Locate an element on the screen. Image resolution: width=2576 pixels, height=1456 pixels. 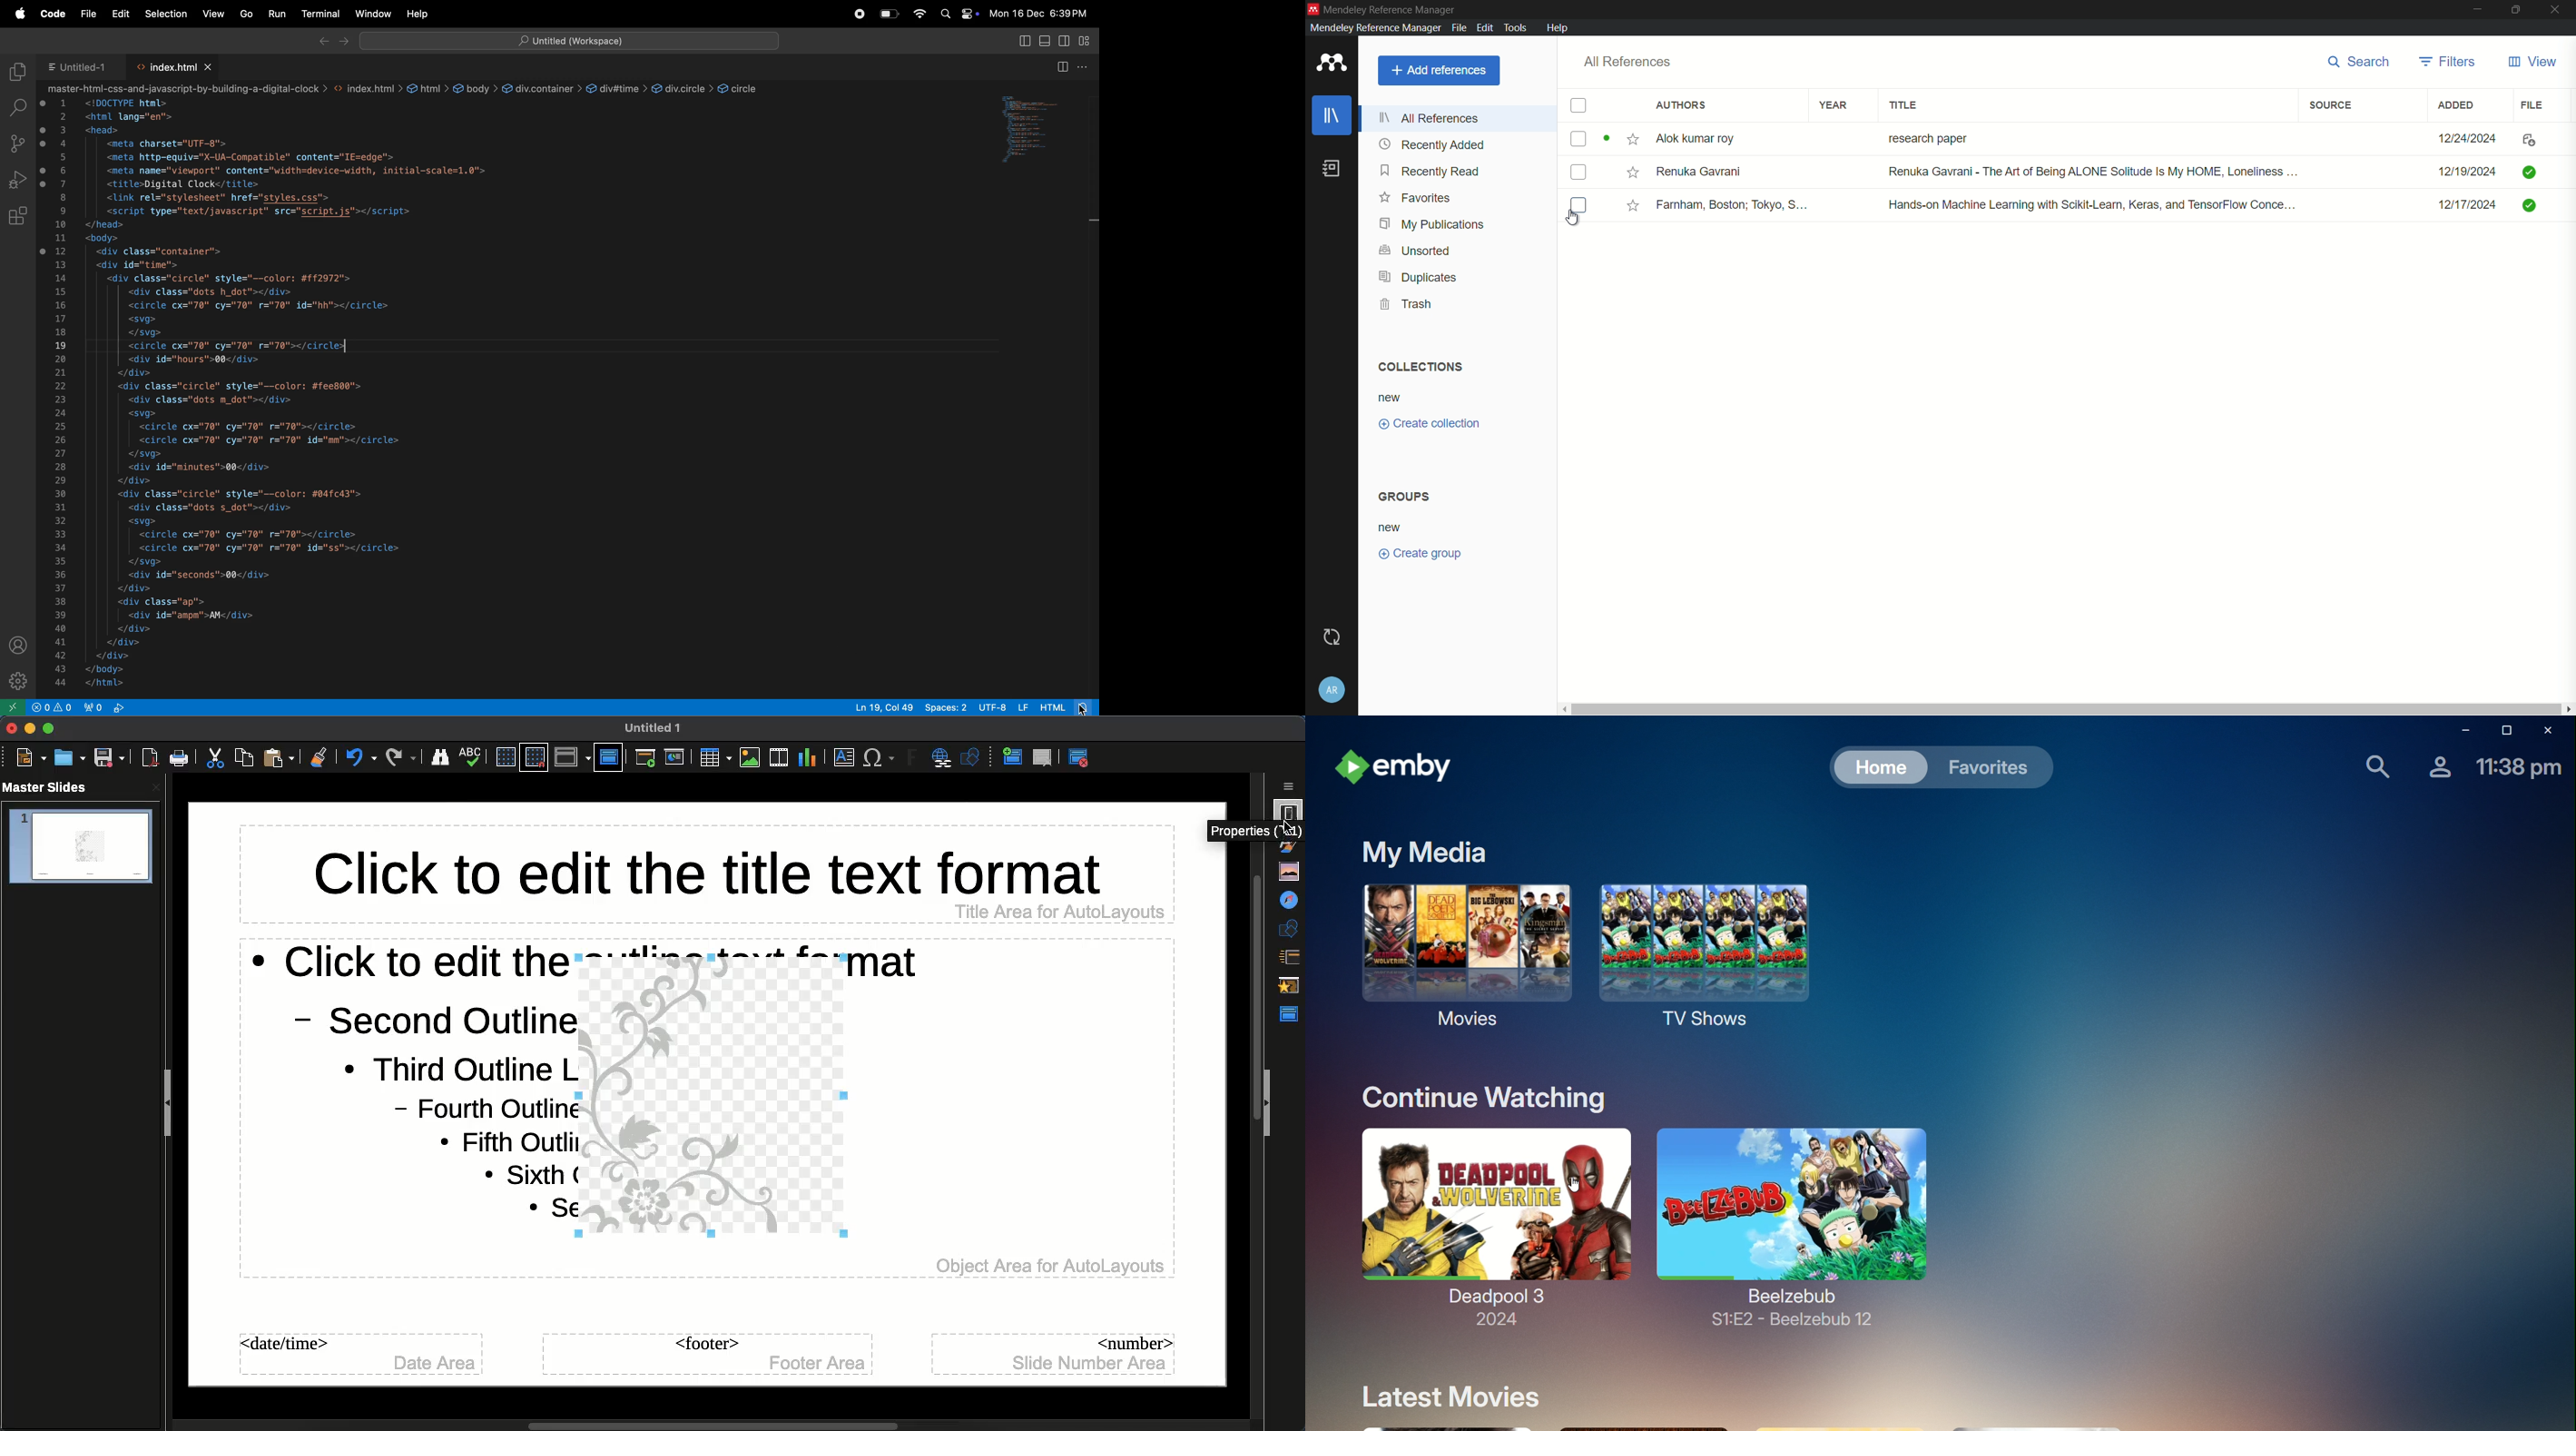
collections is located at coordinates (1421, 367).